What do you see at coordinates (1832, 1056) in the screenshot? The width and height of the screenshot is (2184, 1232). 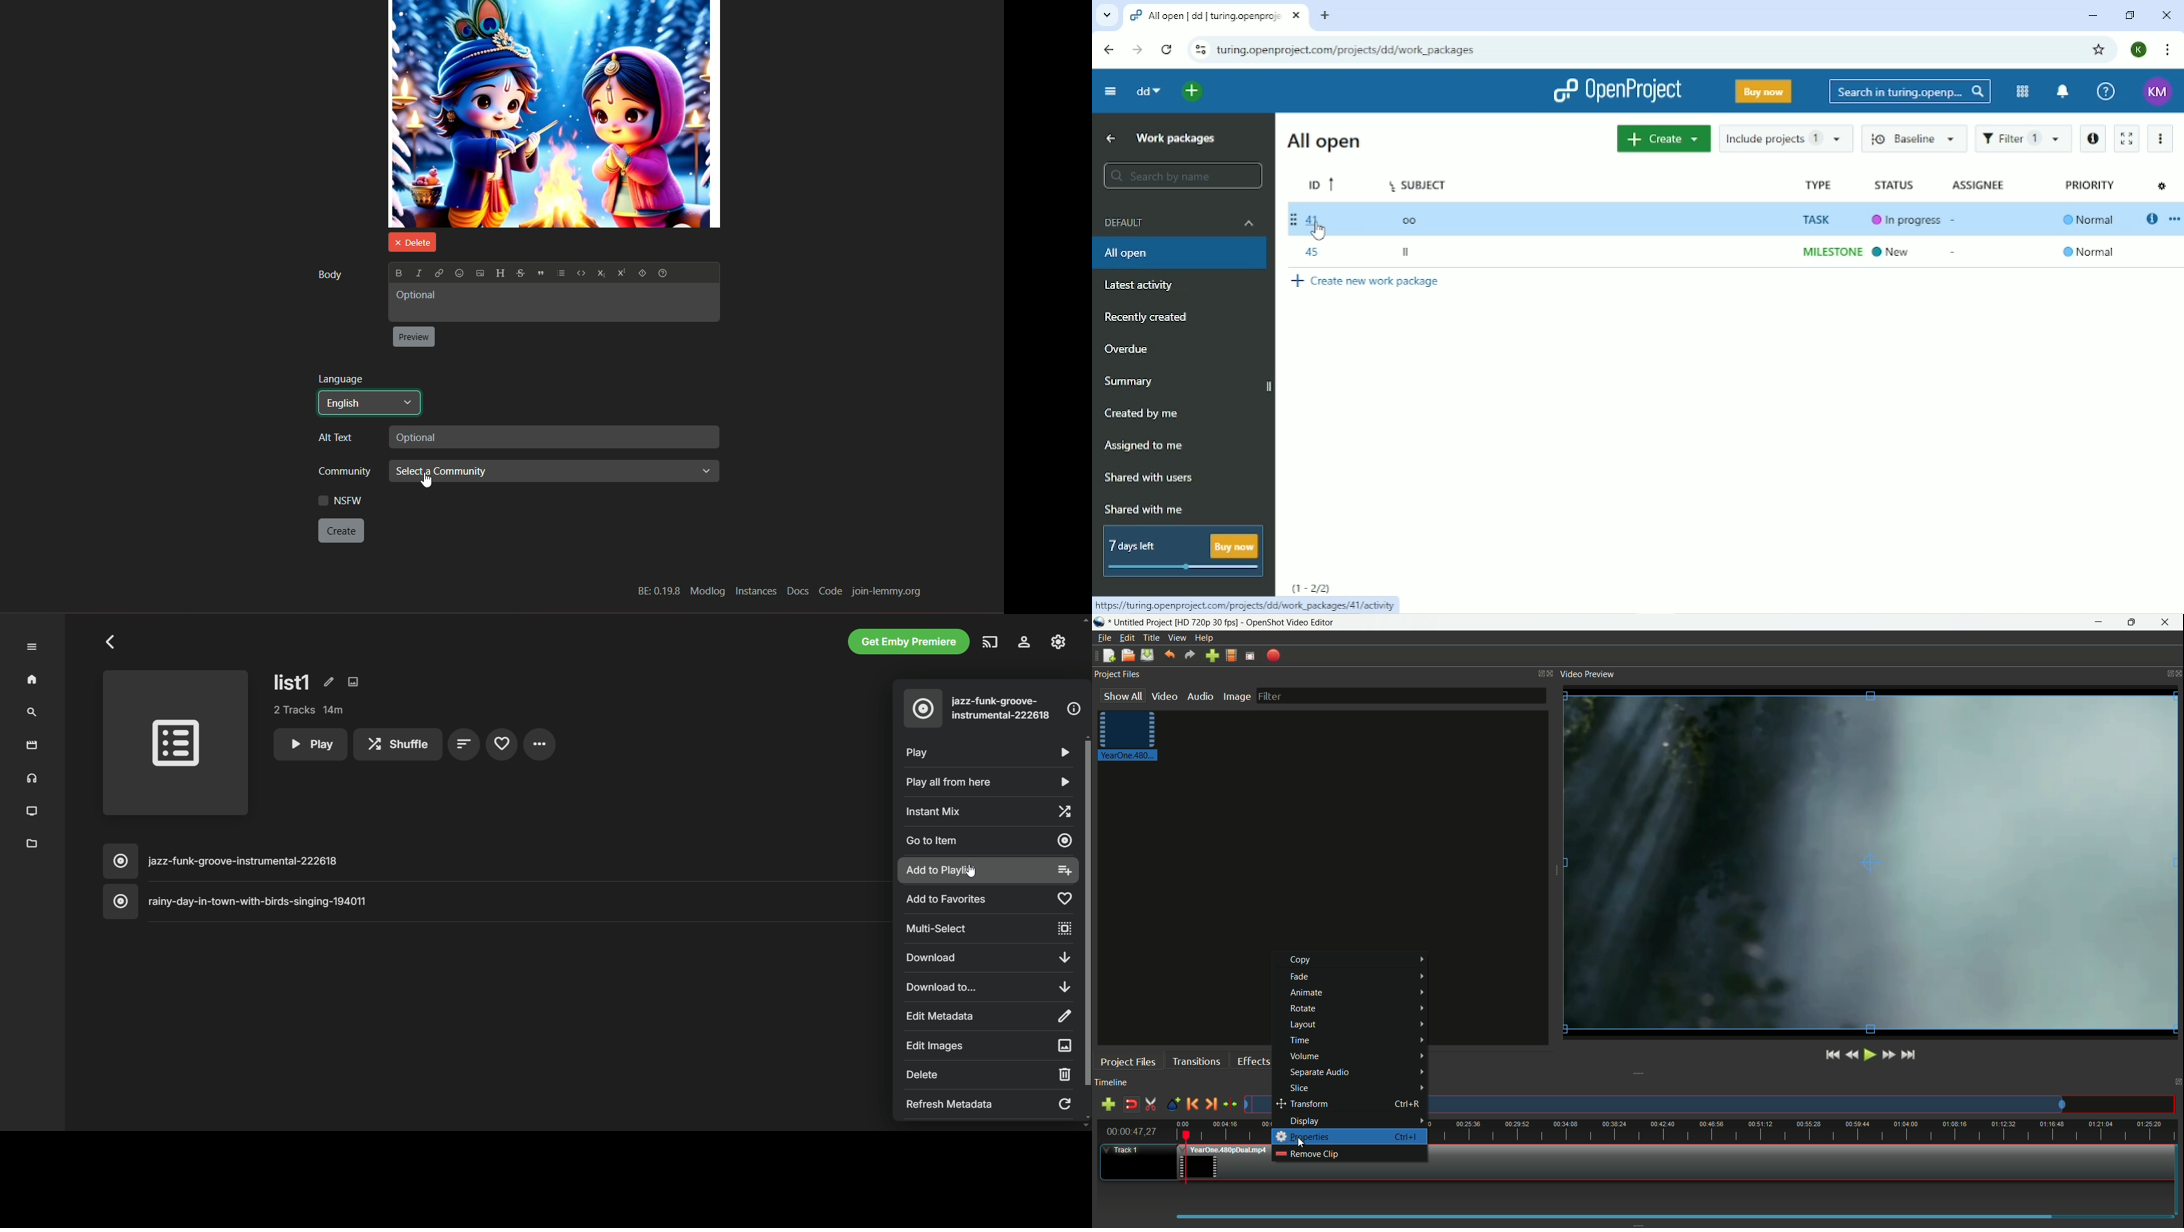 I see `jump to start` at bounding box center [1832, 1056].